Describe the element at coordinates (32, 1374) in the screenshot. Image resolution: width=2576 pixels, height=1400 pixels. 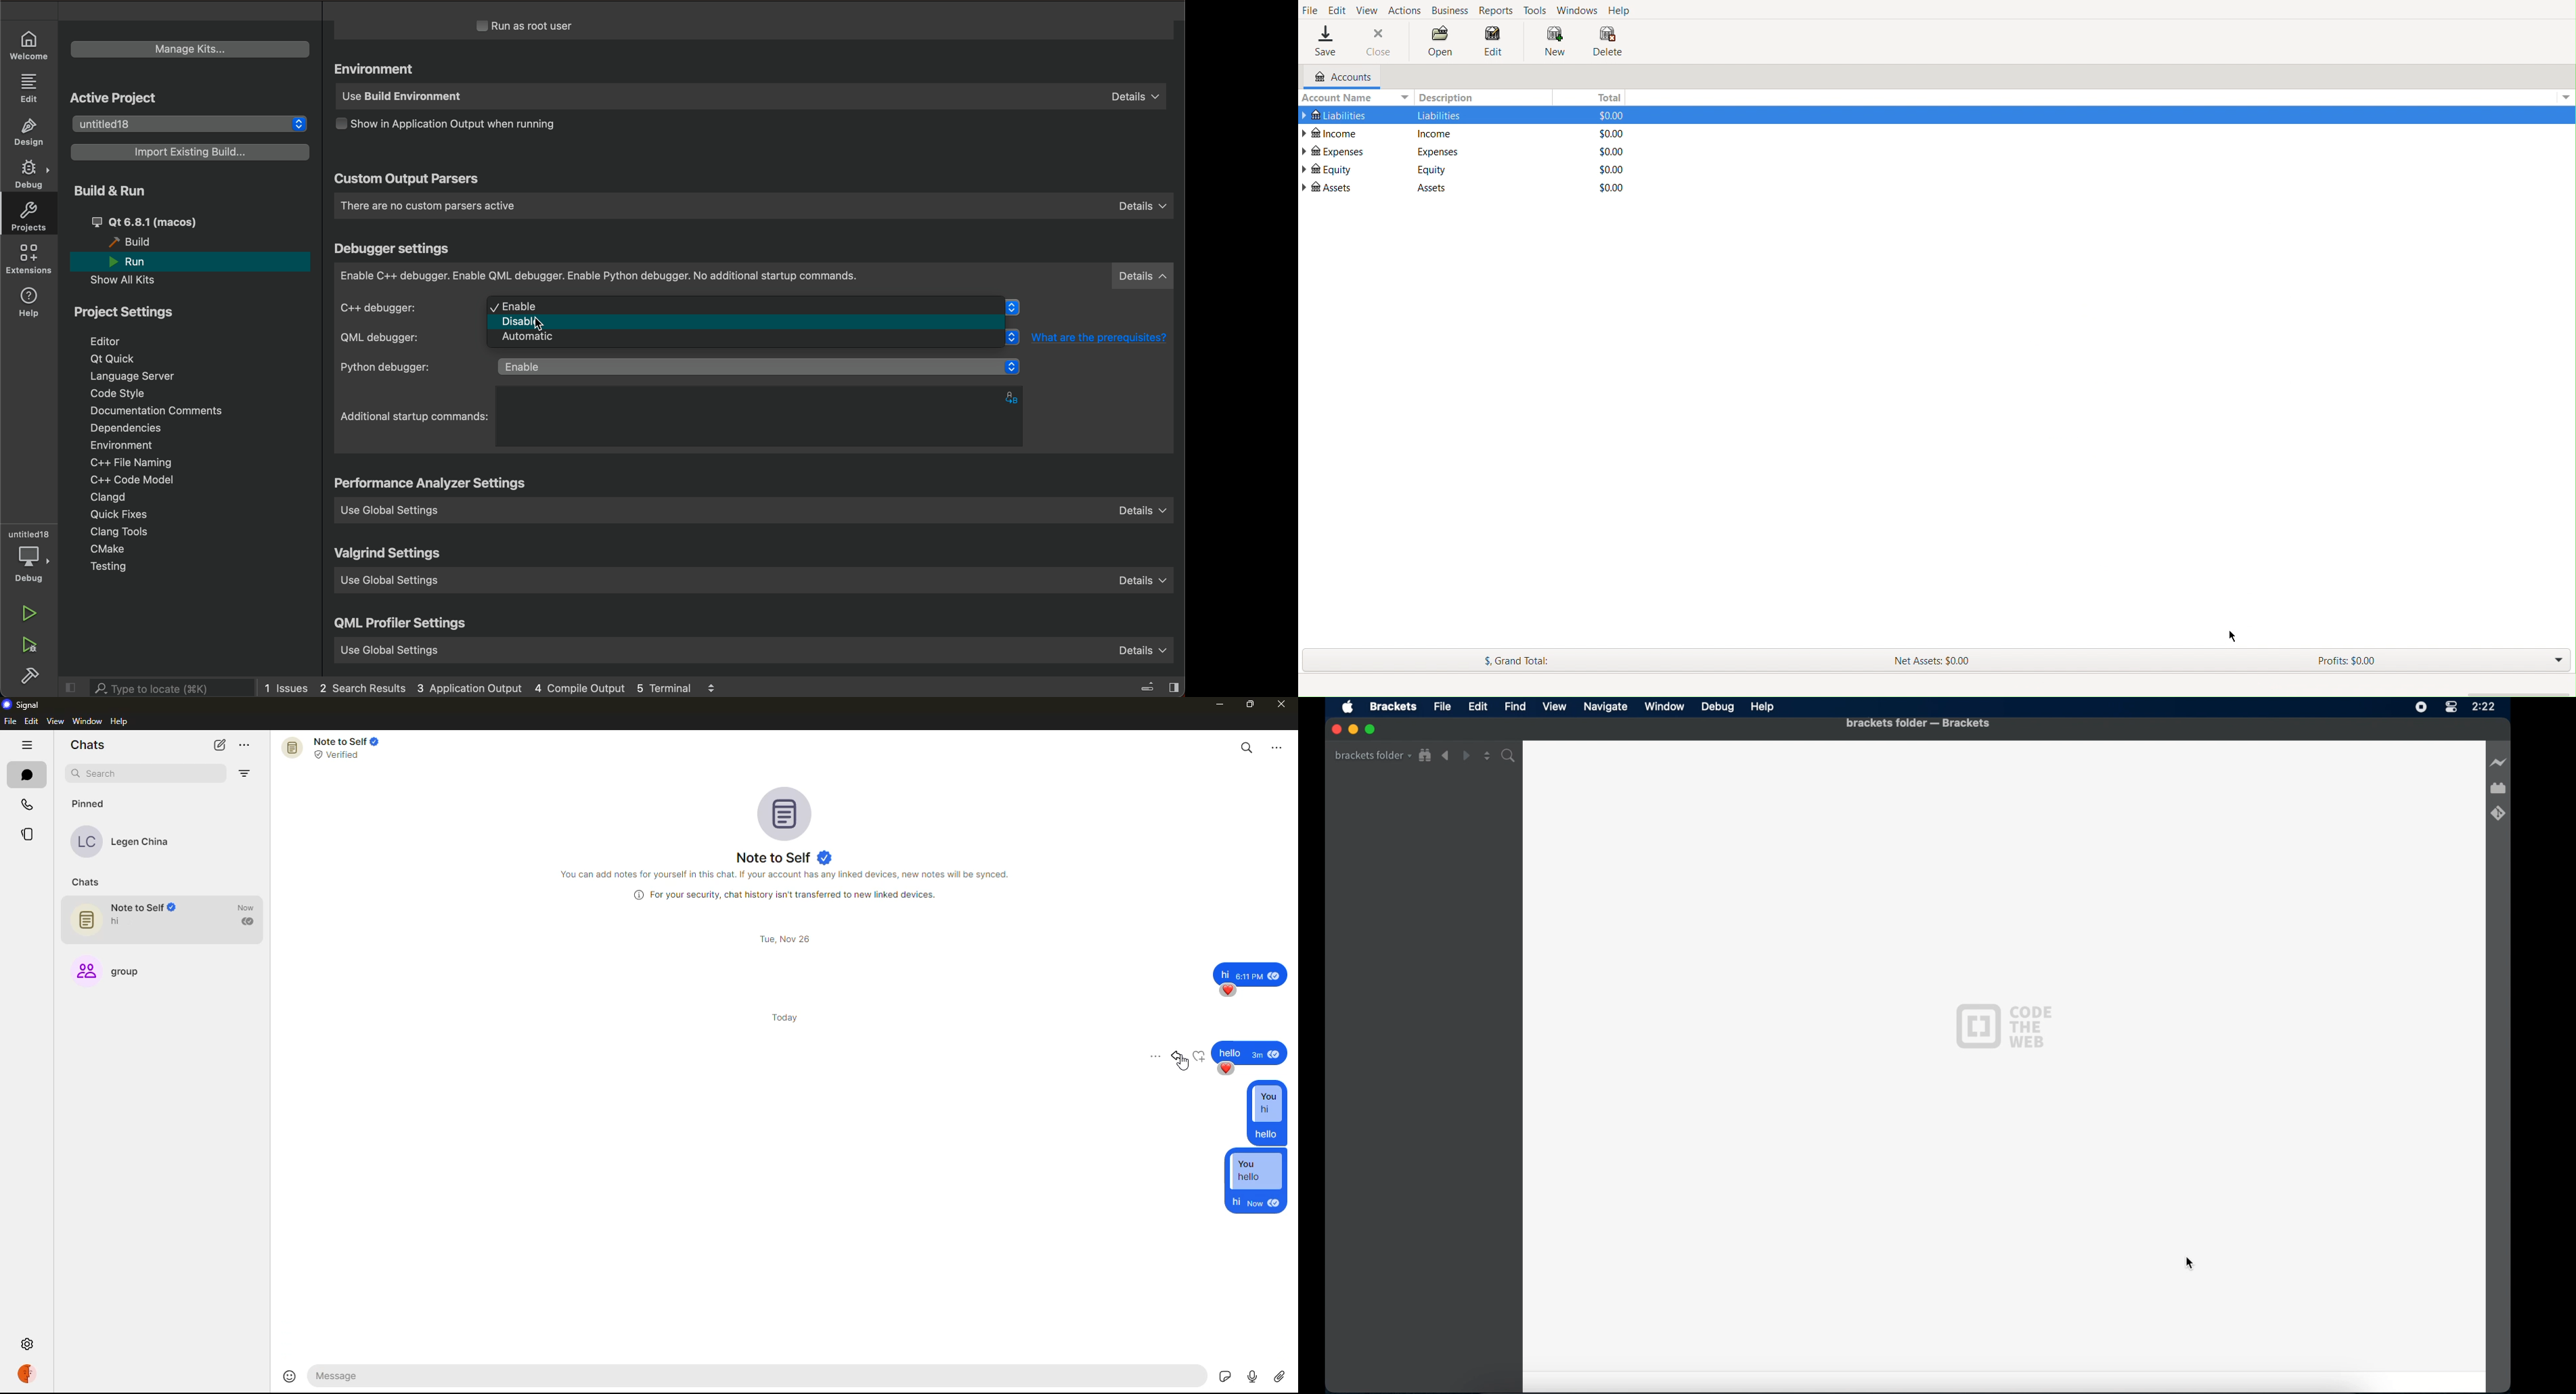
I see `profile` at that location.